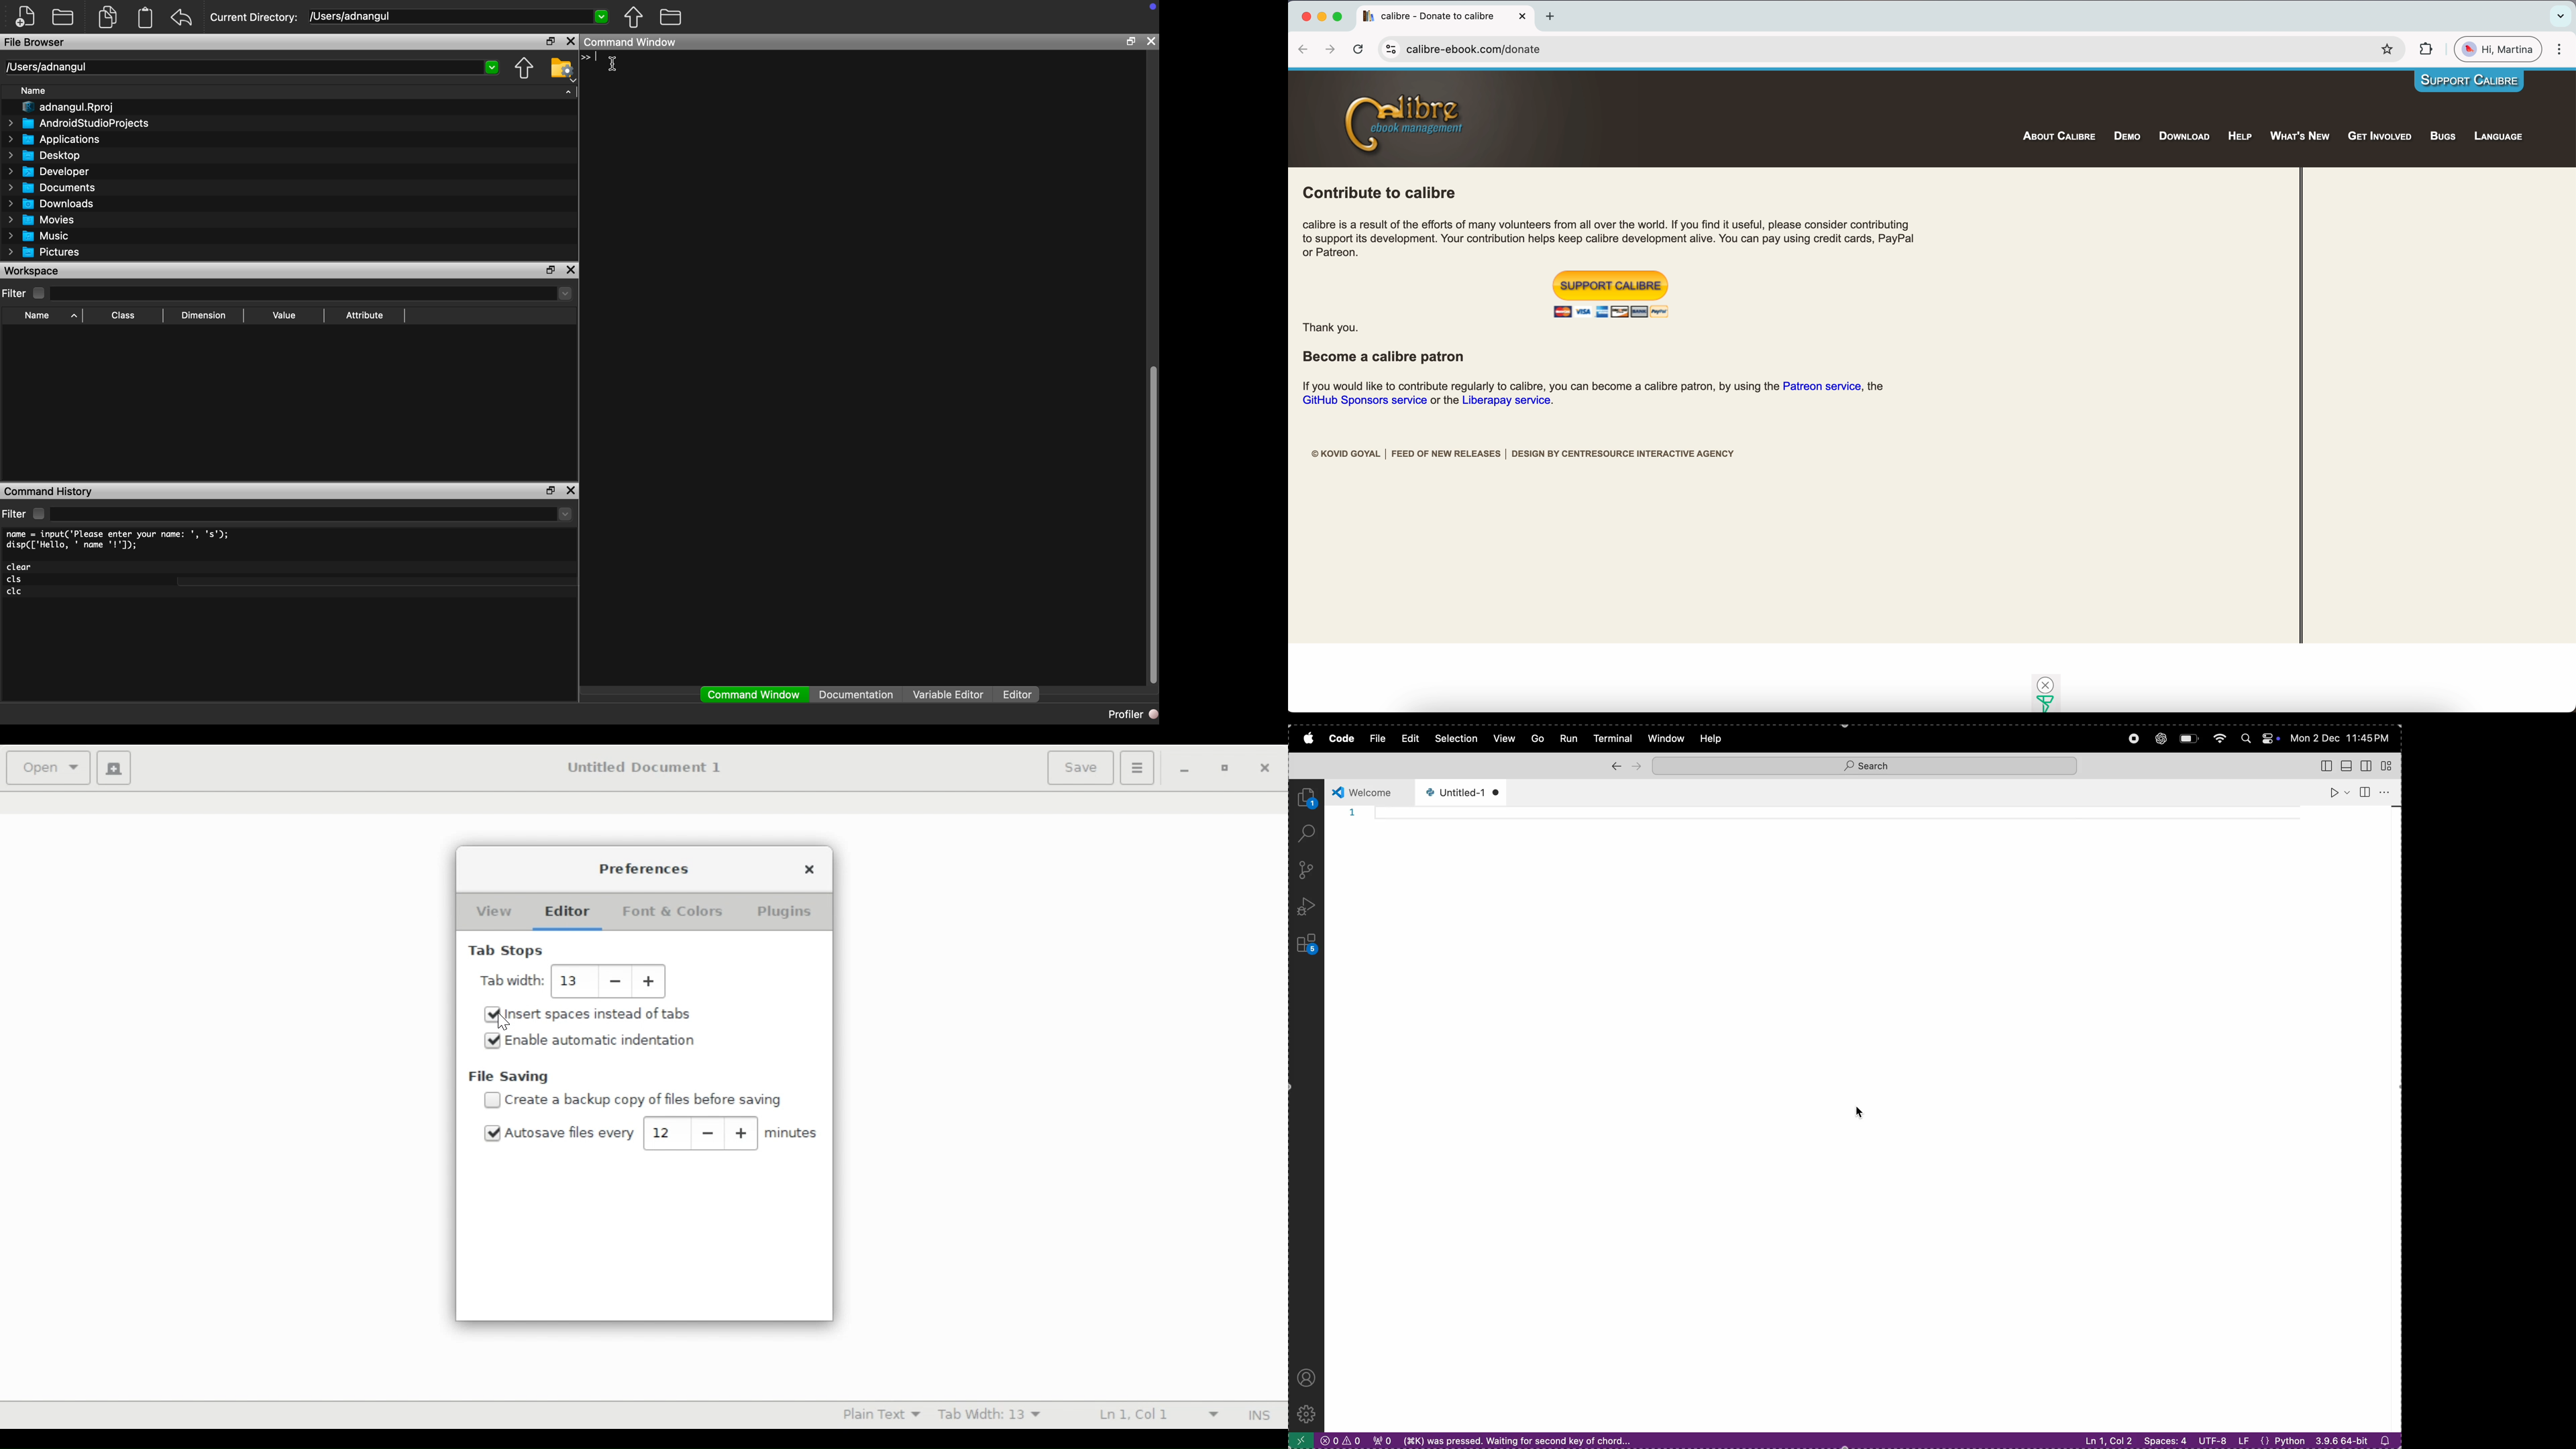 This screenshot has width=2576, height=1456. What do you see at coordinates (508, 952) in the screenshot?
I see `Tab Stops` at bounding box center [508, 952].